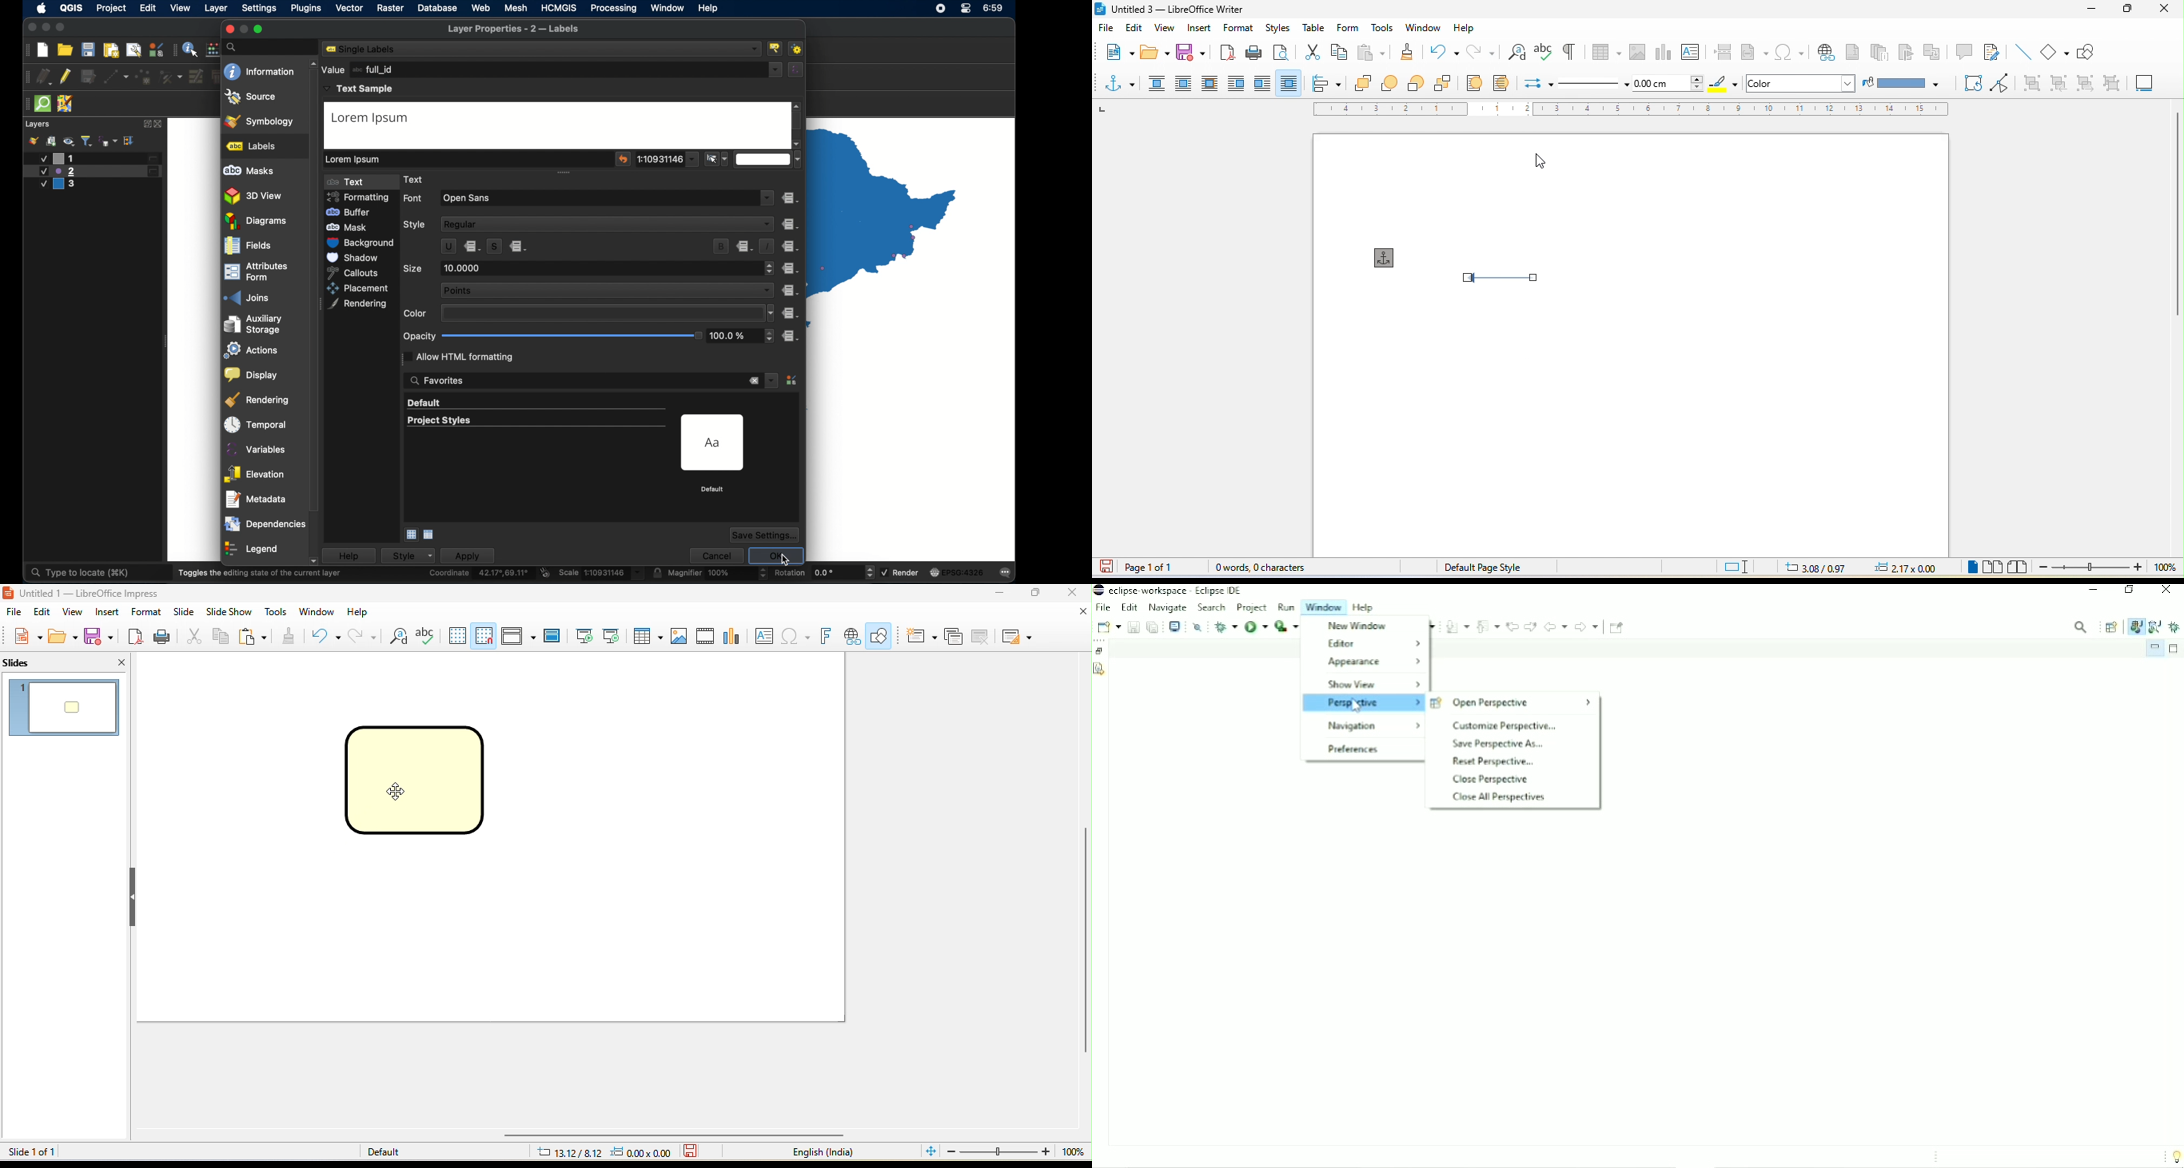 The image size is (2184, 1176). I want to click on footnote, so click(1853, 53).